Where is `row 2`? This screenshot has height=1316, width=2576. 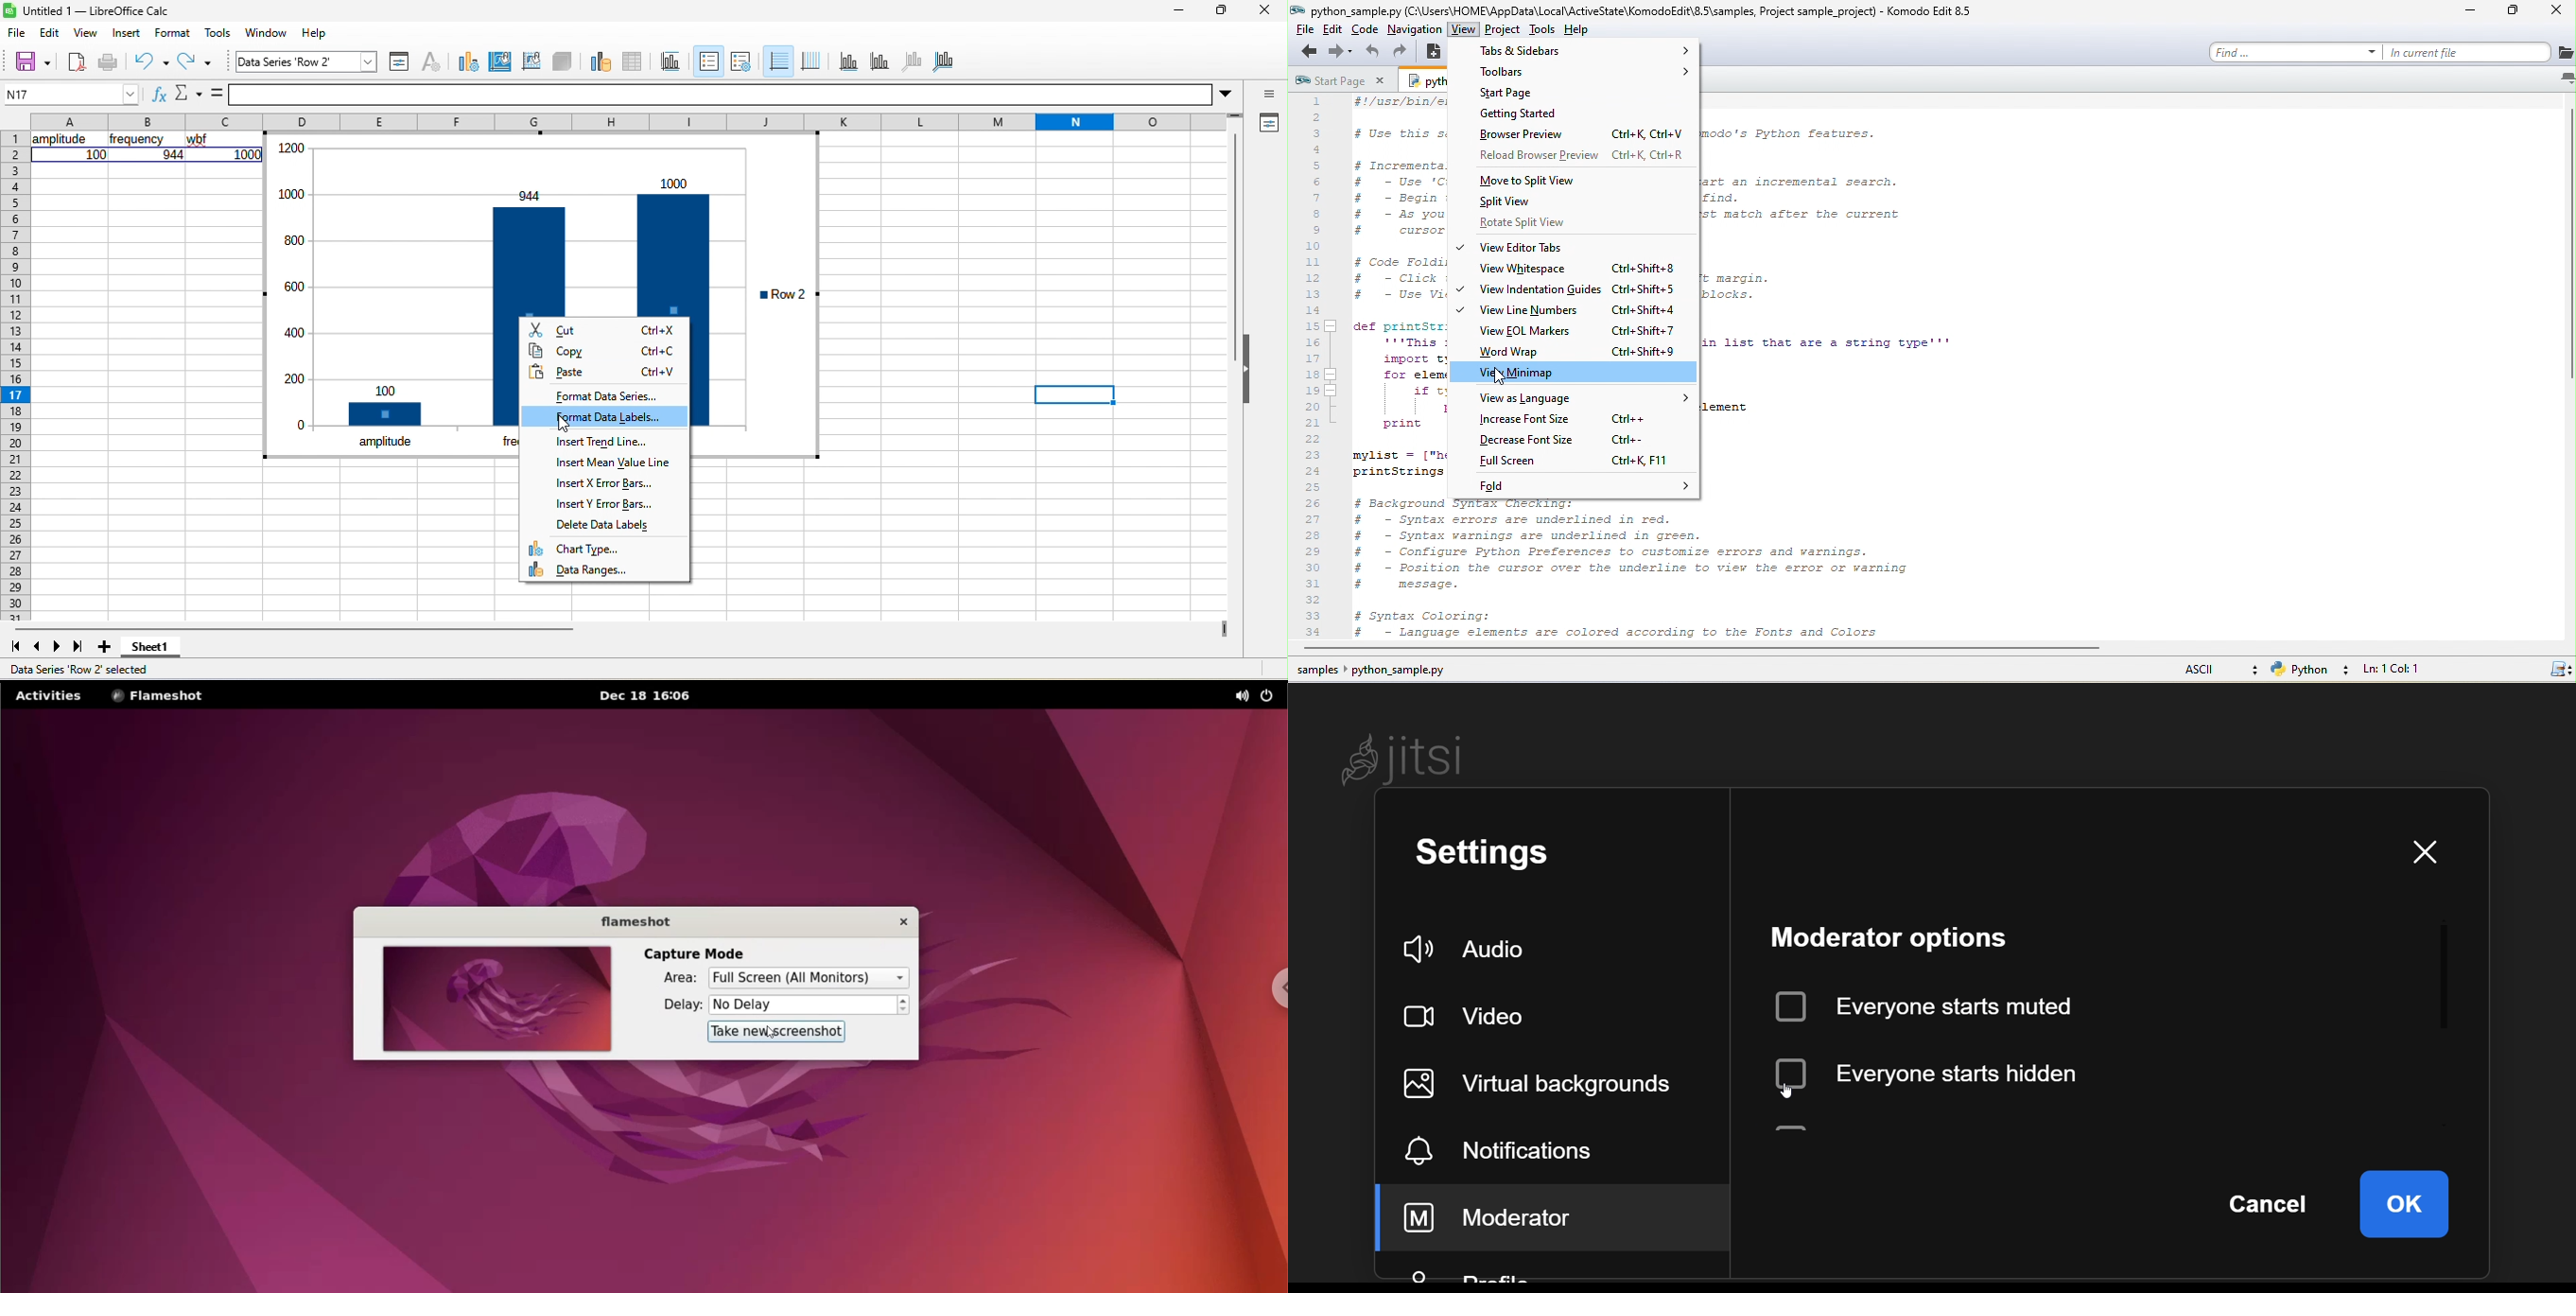 row 2 is located at coordinates (782, 294).